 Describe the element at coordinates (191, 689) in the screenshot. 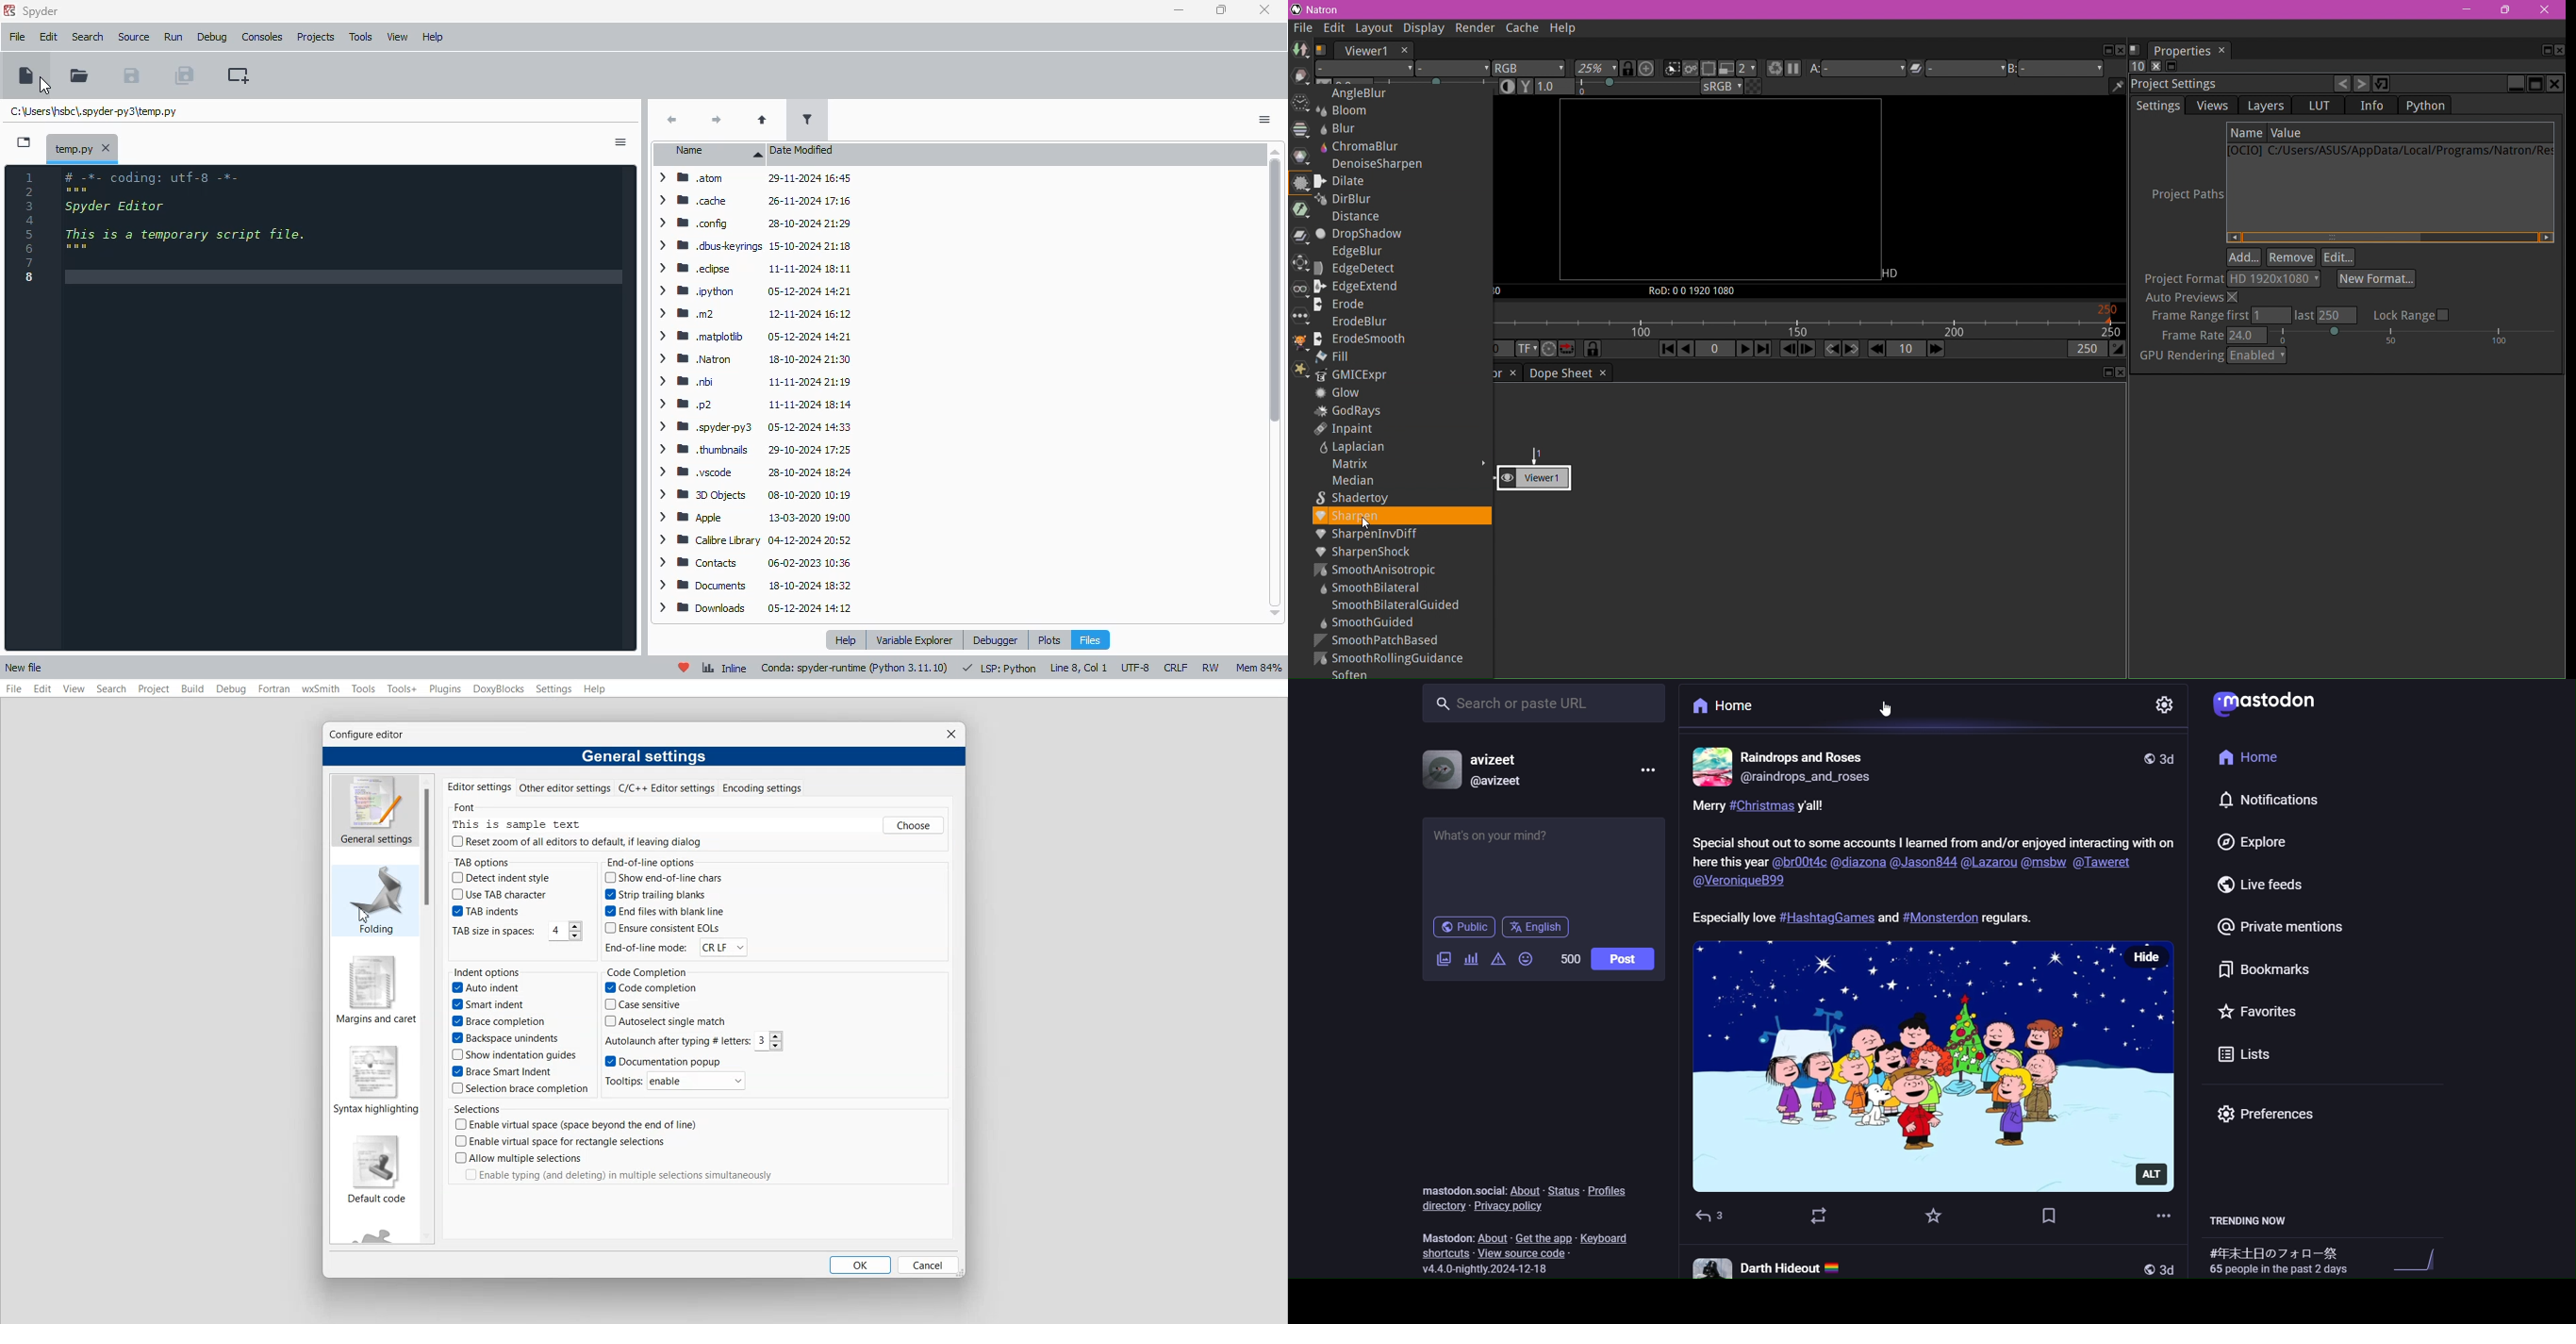

I see `Build` at that location.